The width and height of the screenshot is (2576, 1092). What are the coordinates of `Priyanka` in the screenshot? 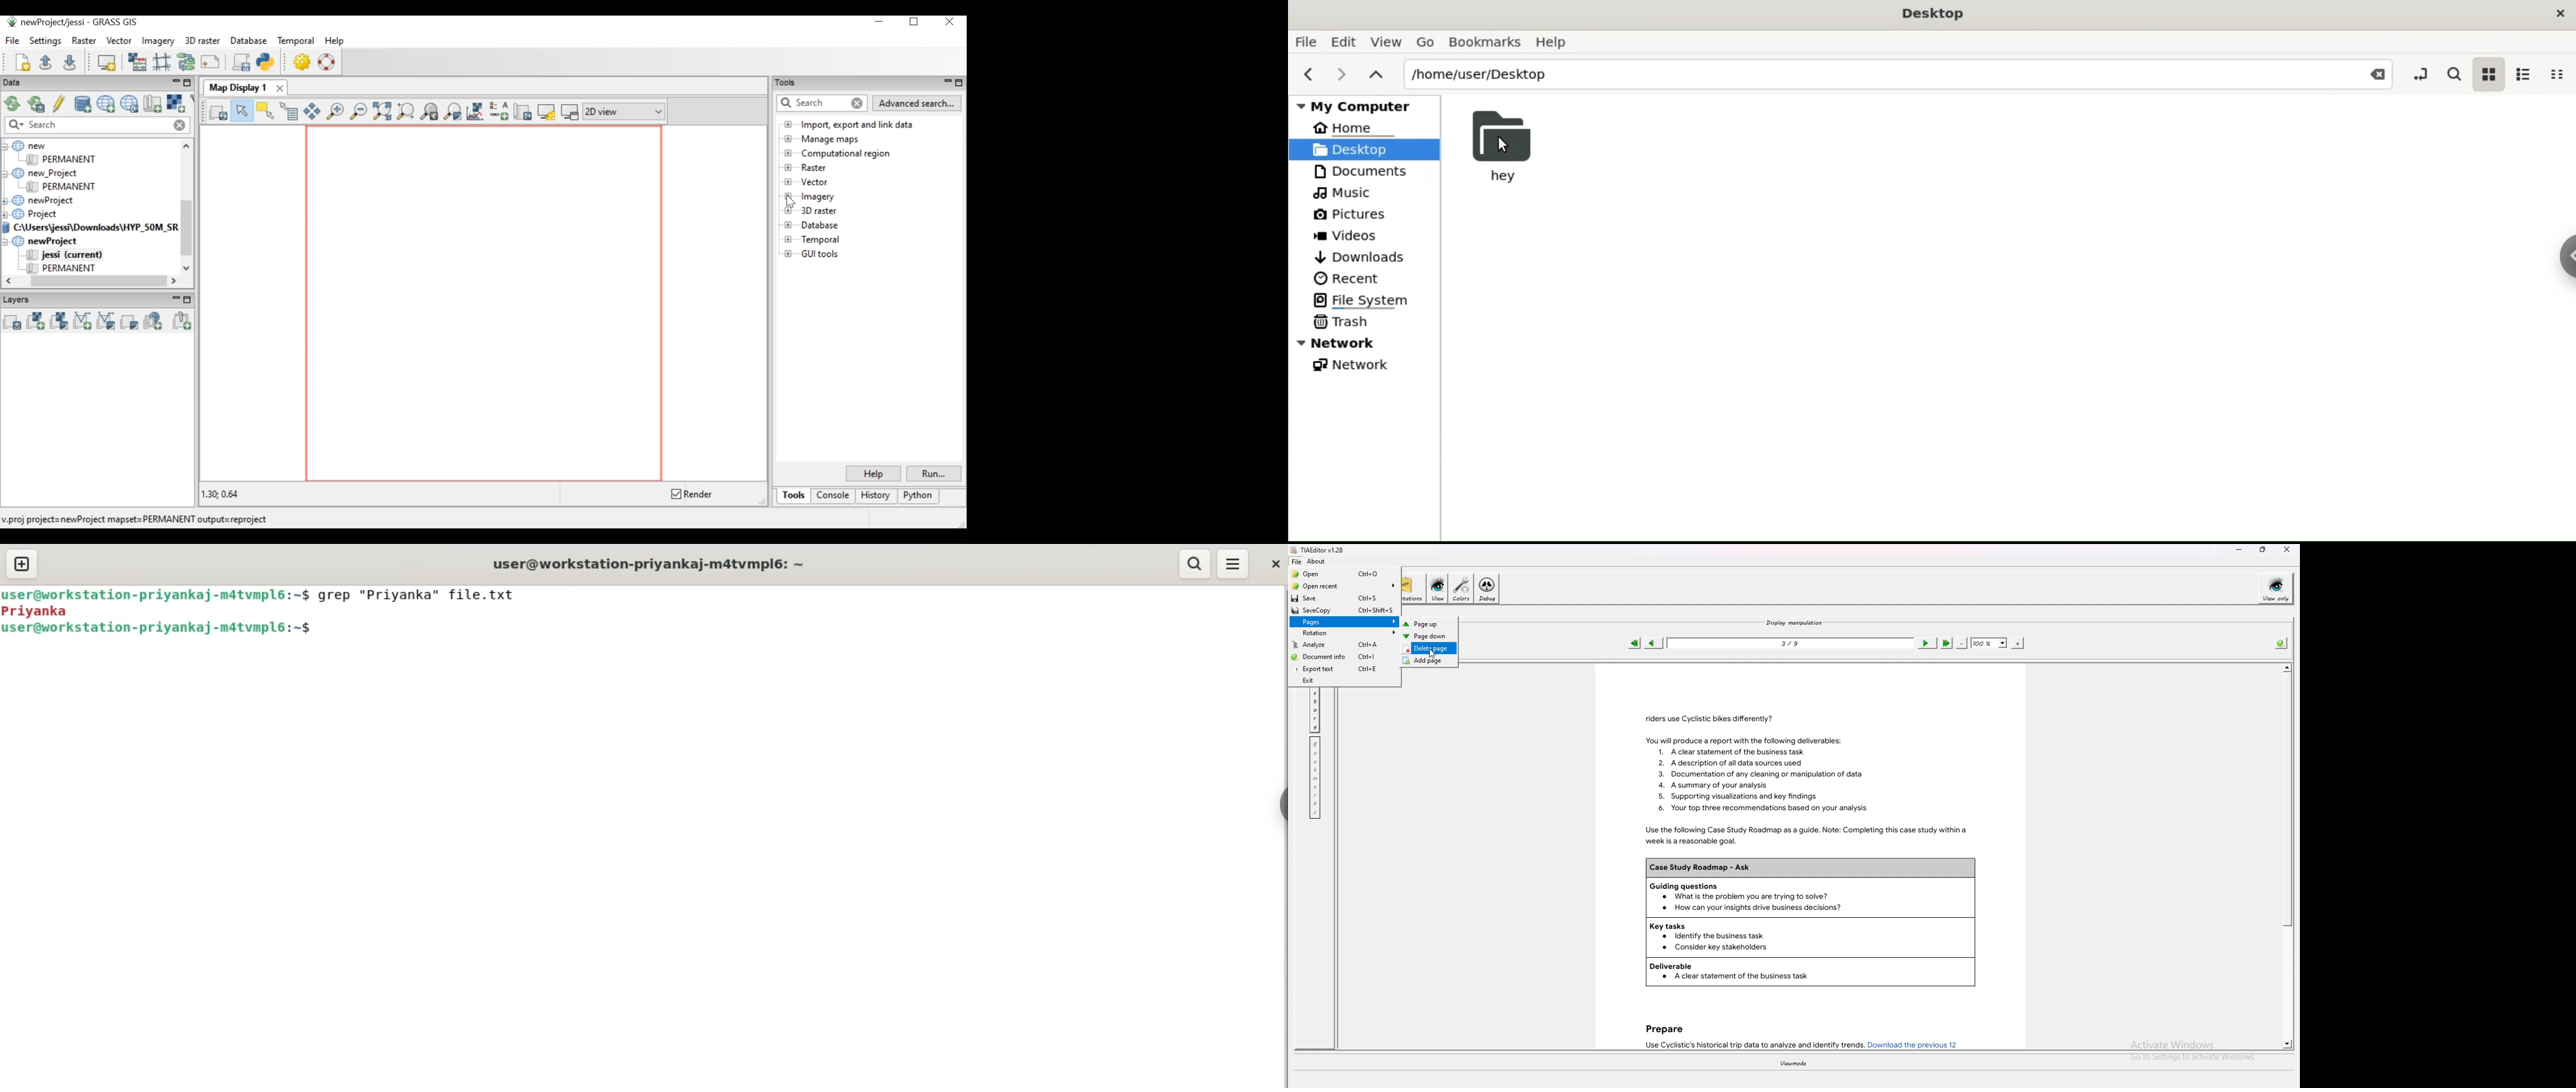 It's located at (40, 611).